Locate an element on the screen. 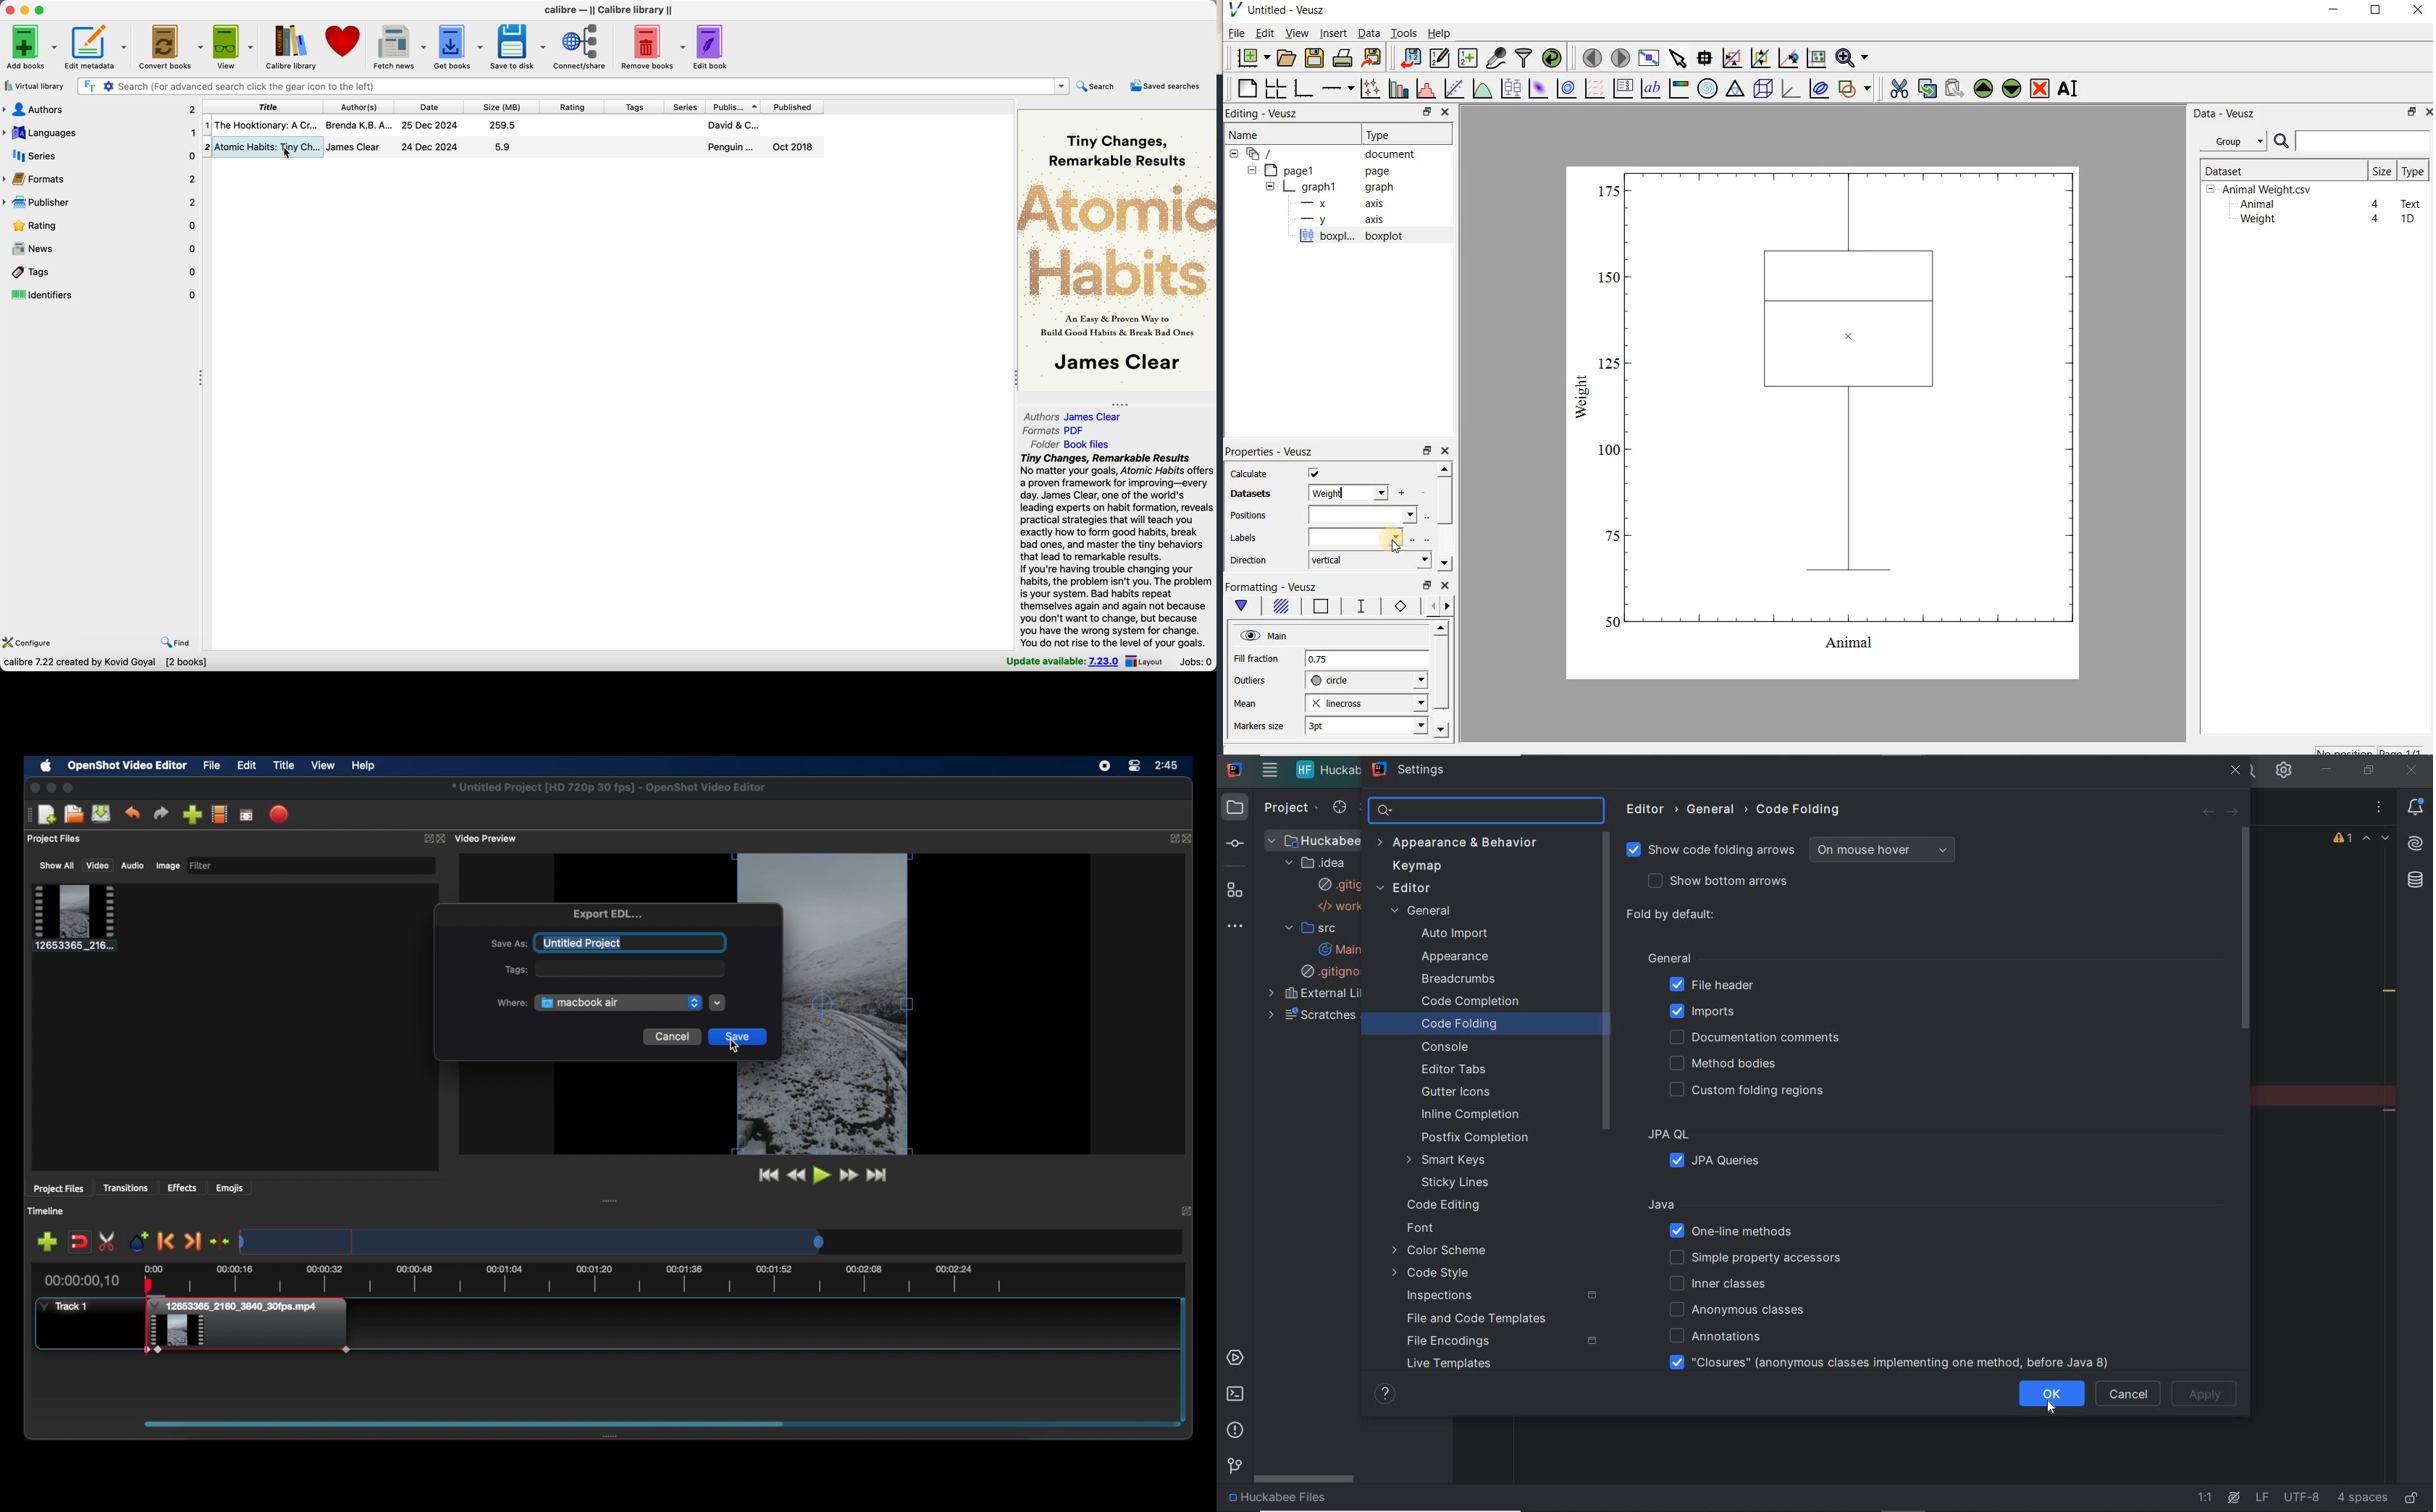  filter is located at coordinates (201, 866).